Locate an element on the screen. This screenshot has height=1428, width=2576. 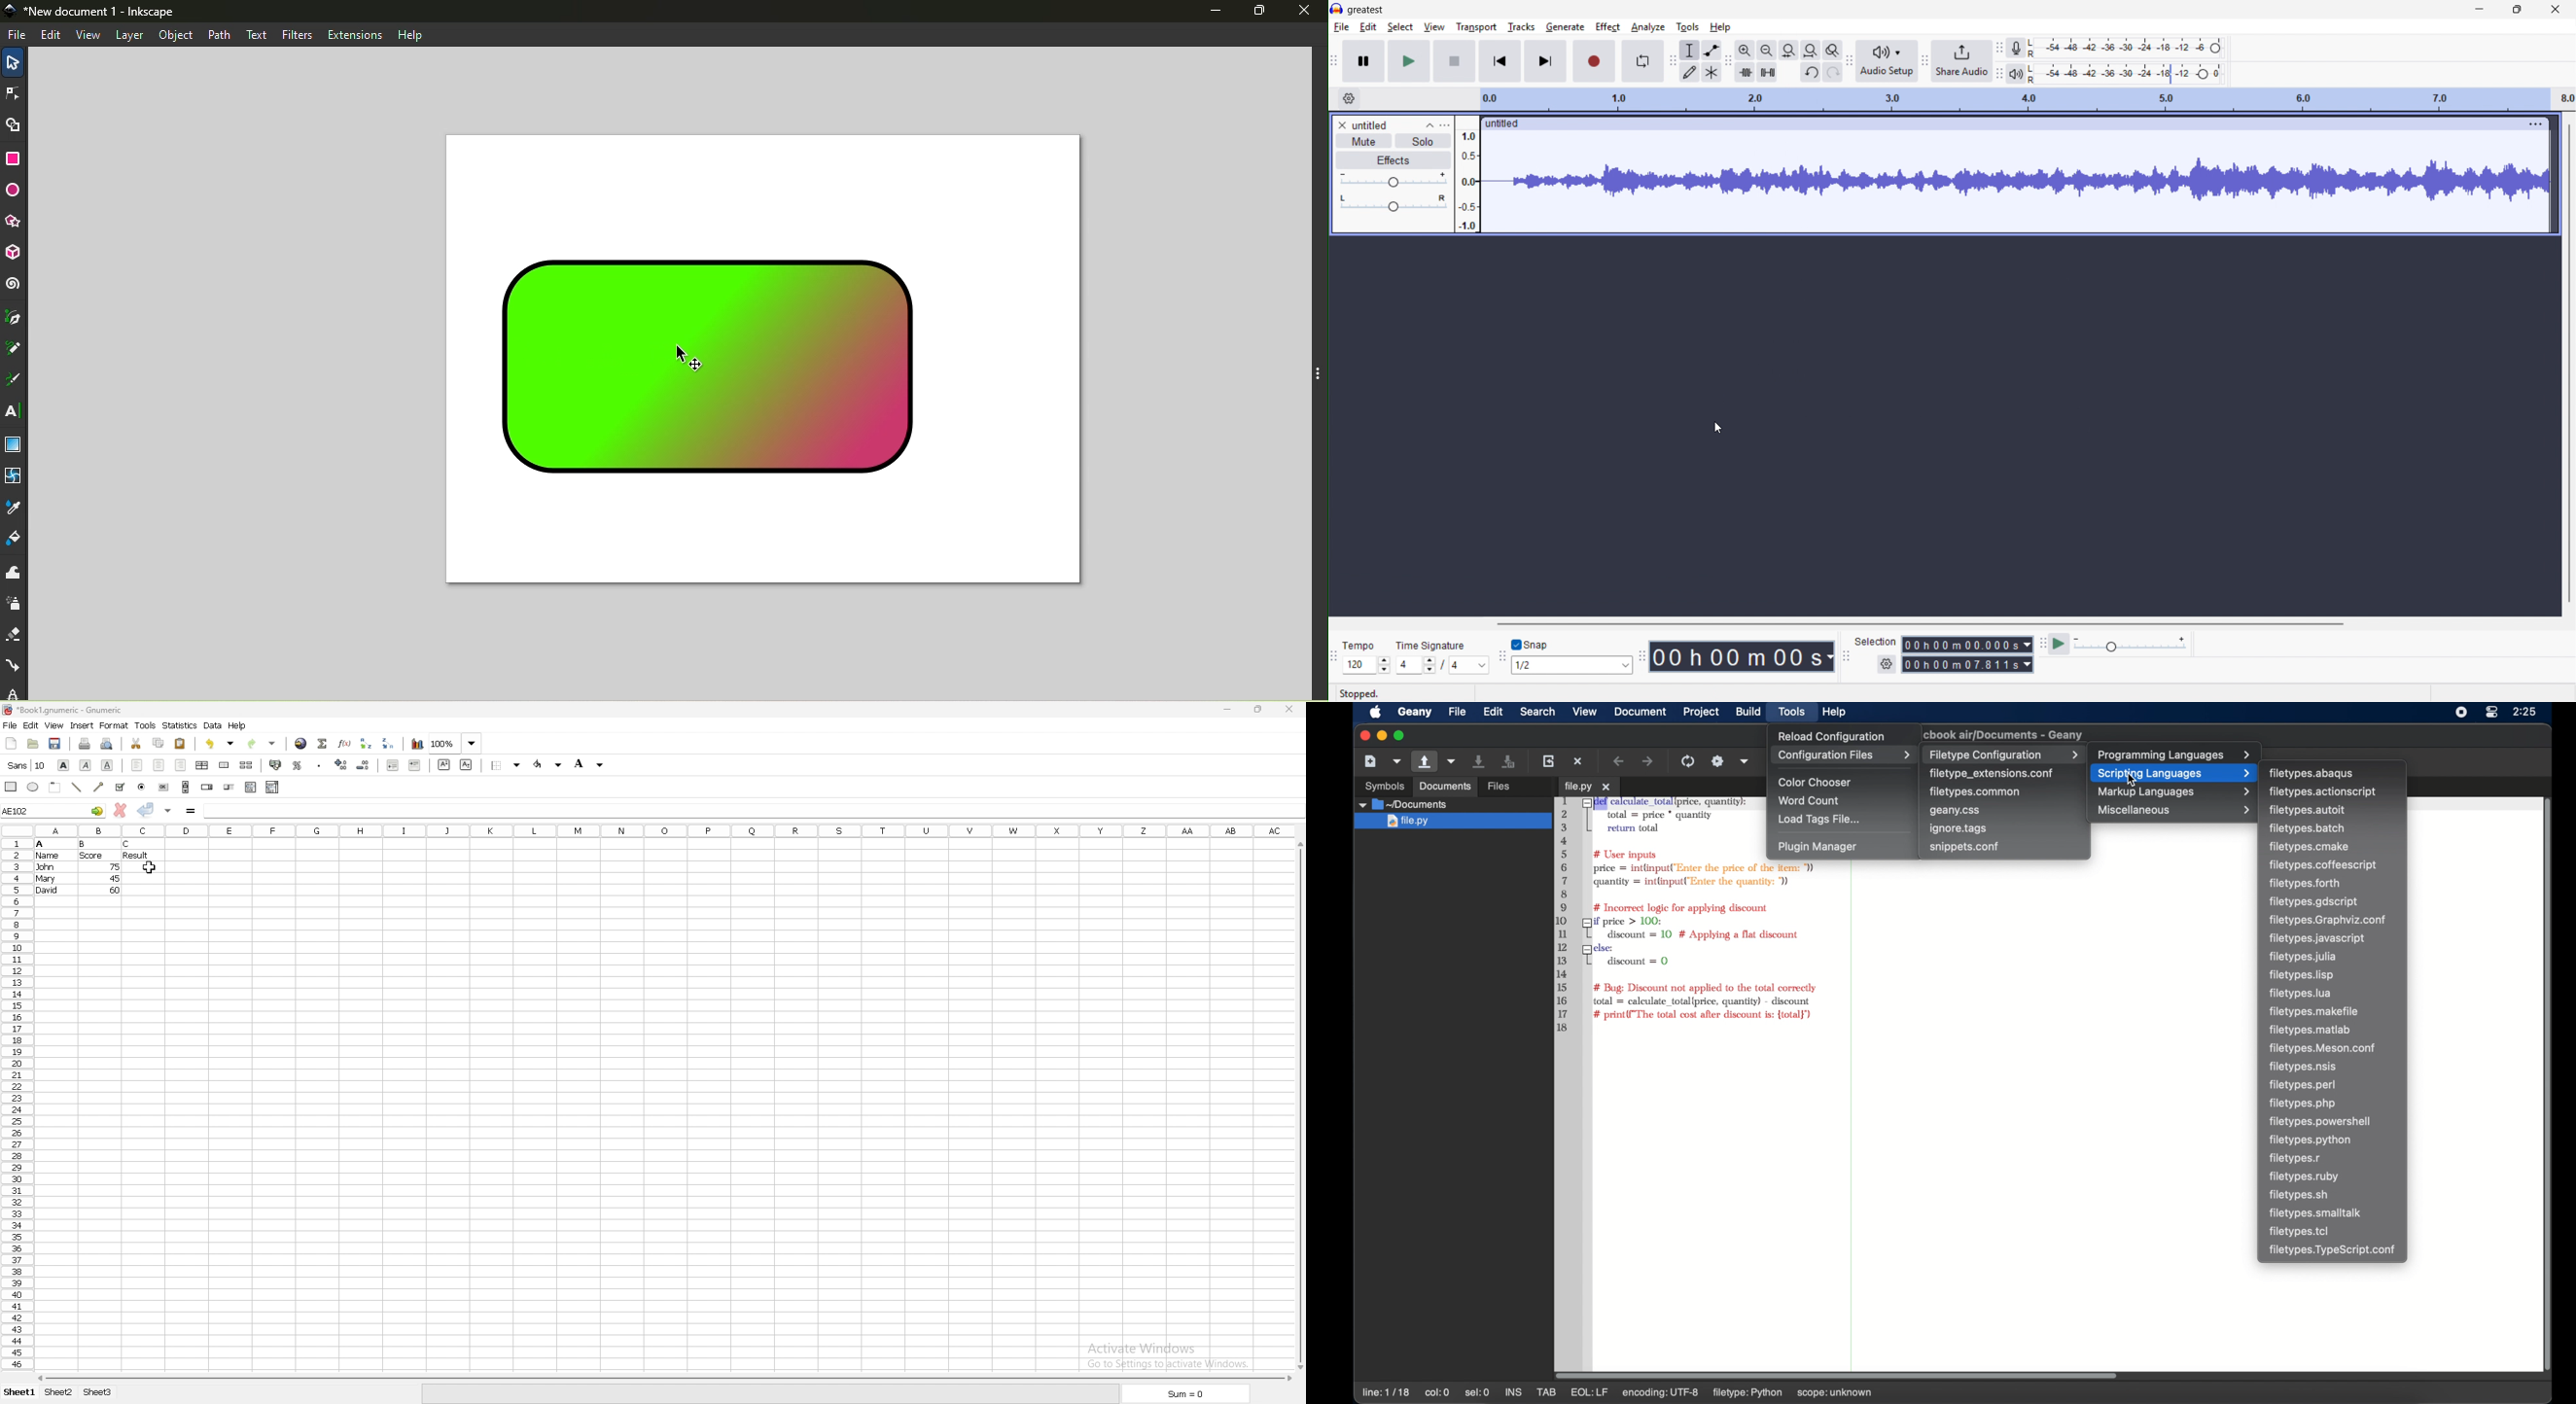
Minimize is located at coordinates (1214, 12).